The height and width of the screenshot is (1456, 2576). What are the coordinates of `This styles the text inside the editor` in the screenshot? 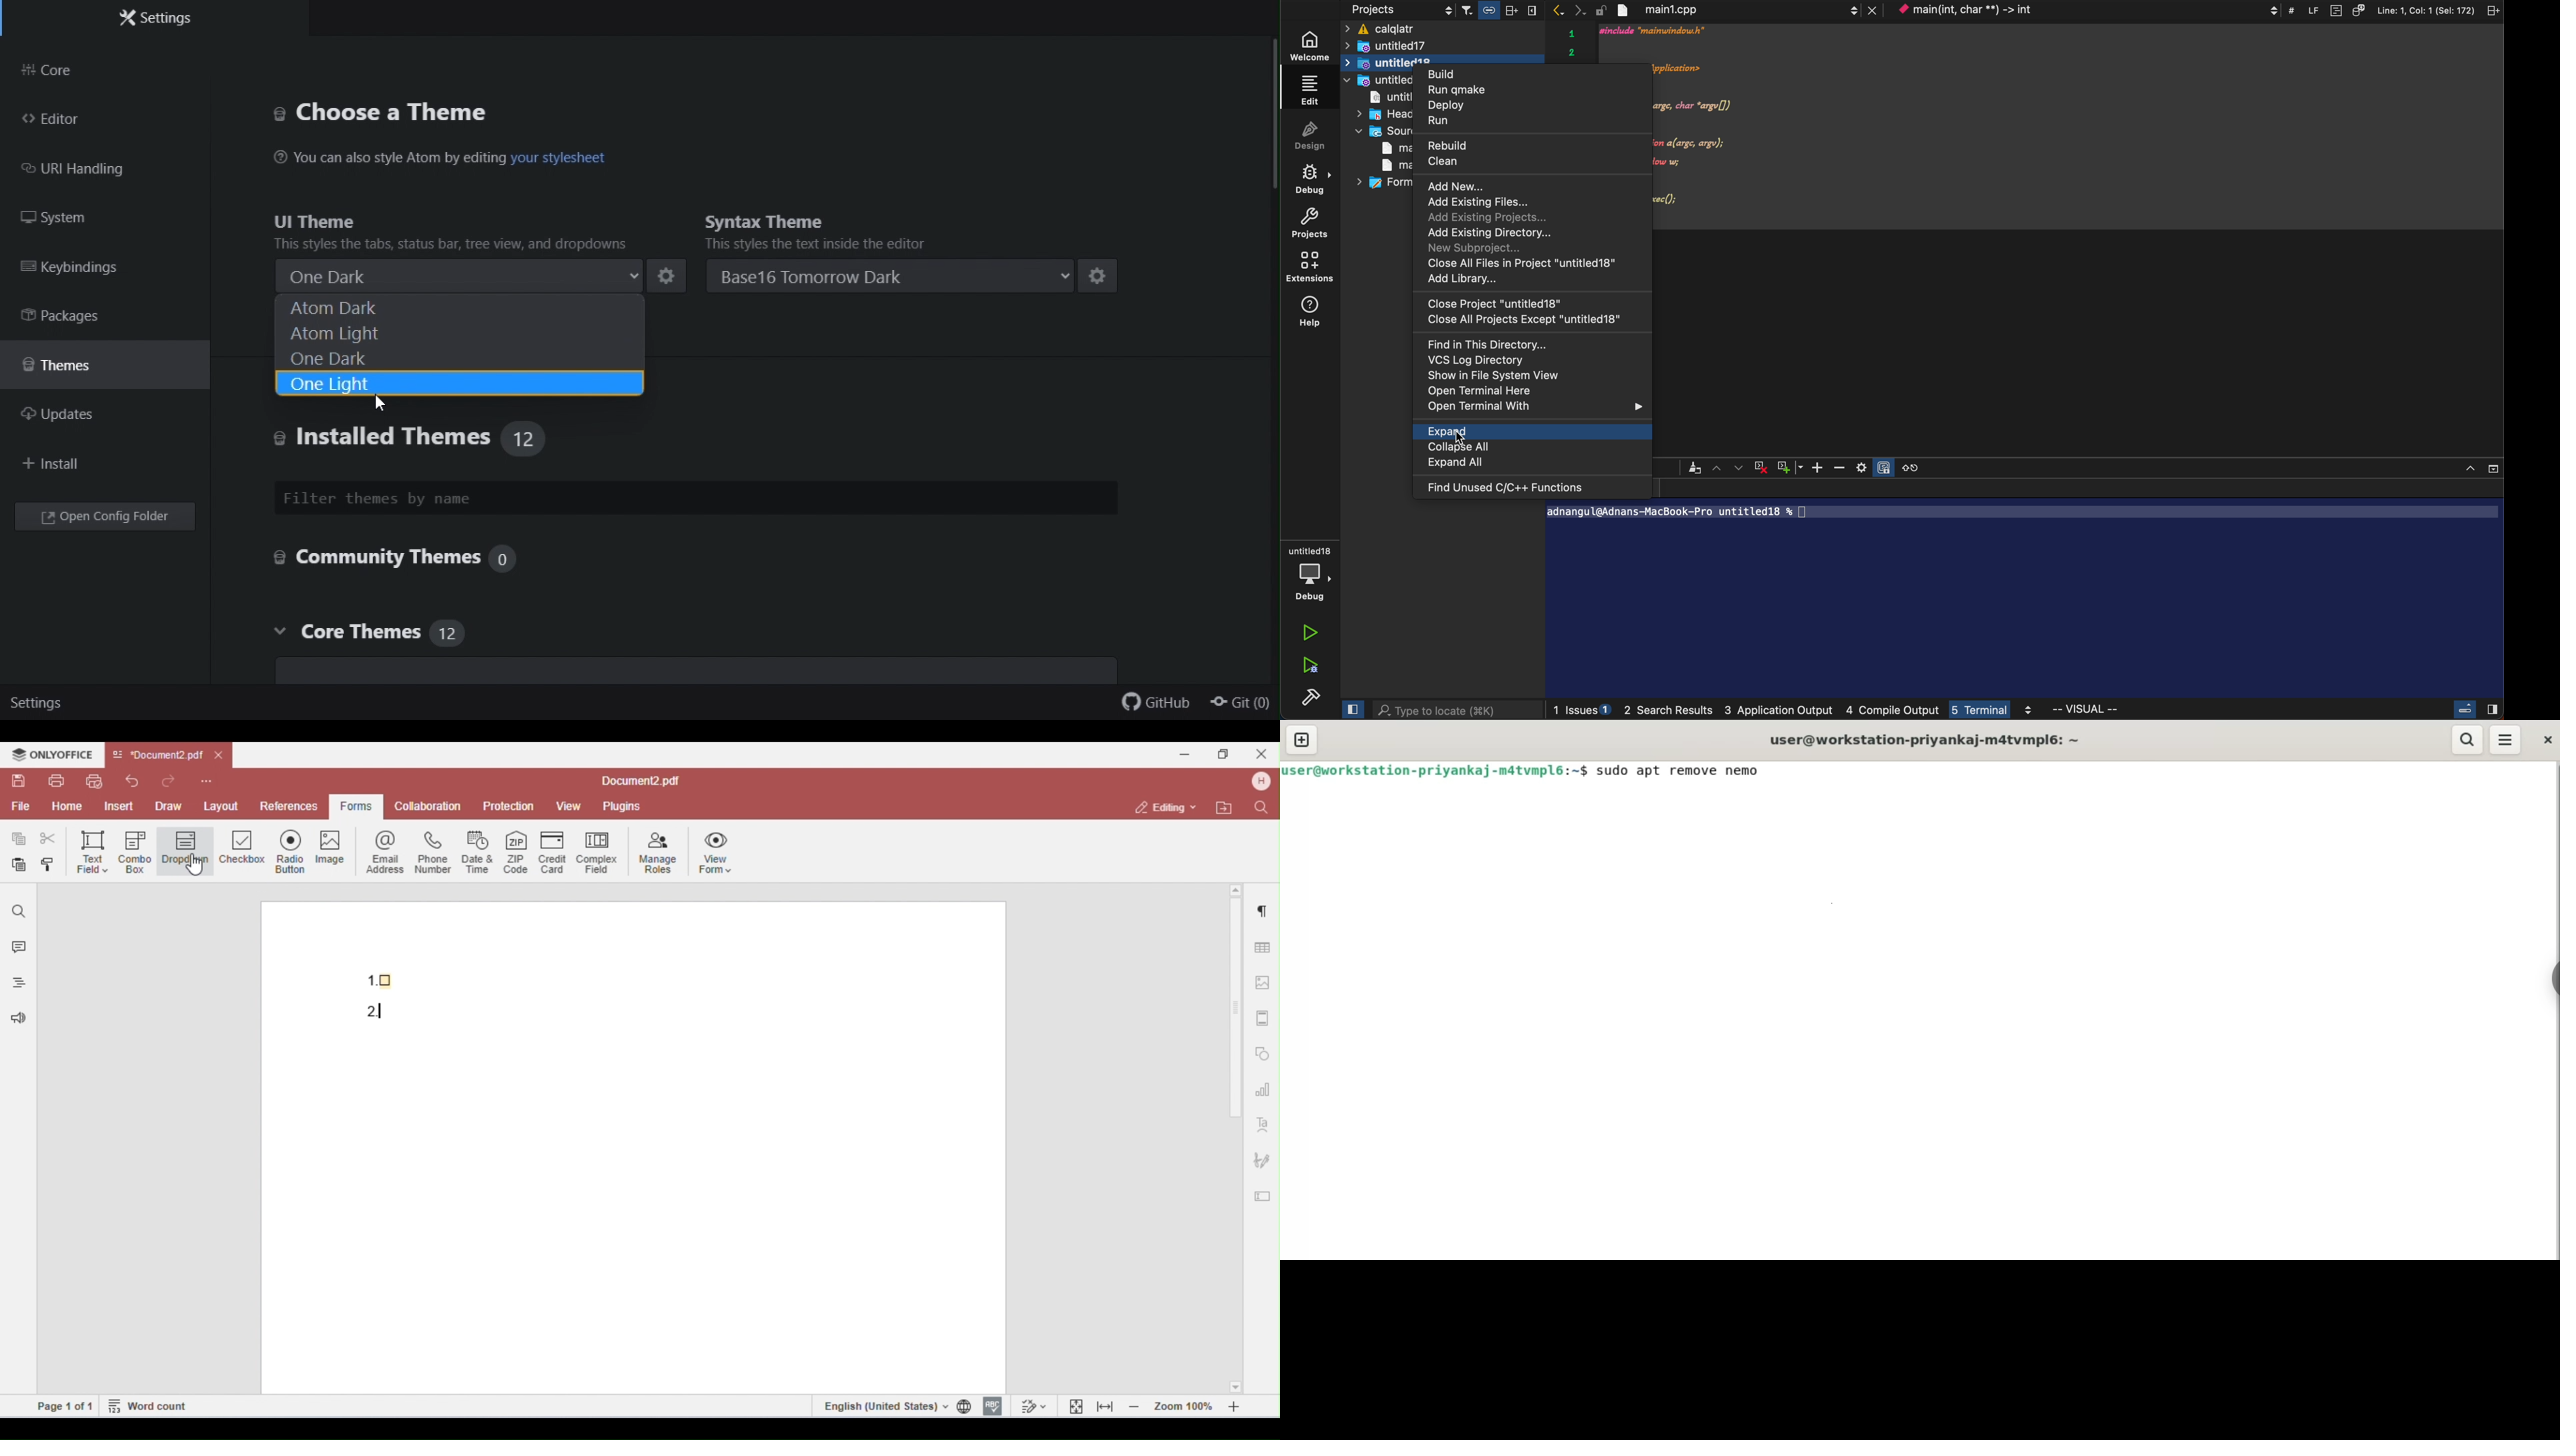 It's located at (815, 243).